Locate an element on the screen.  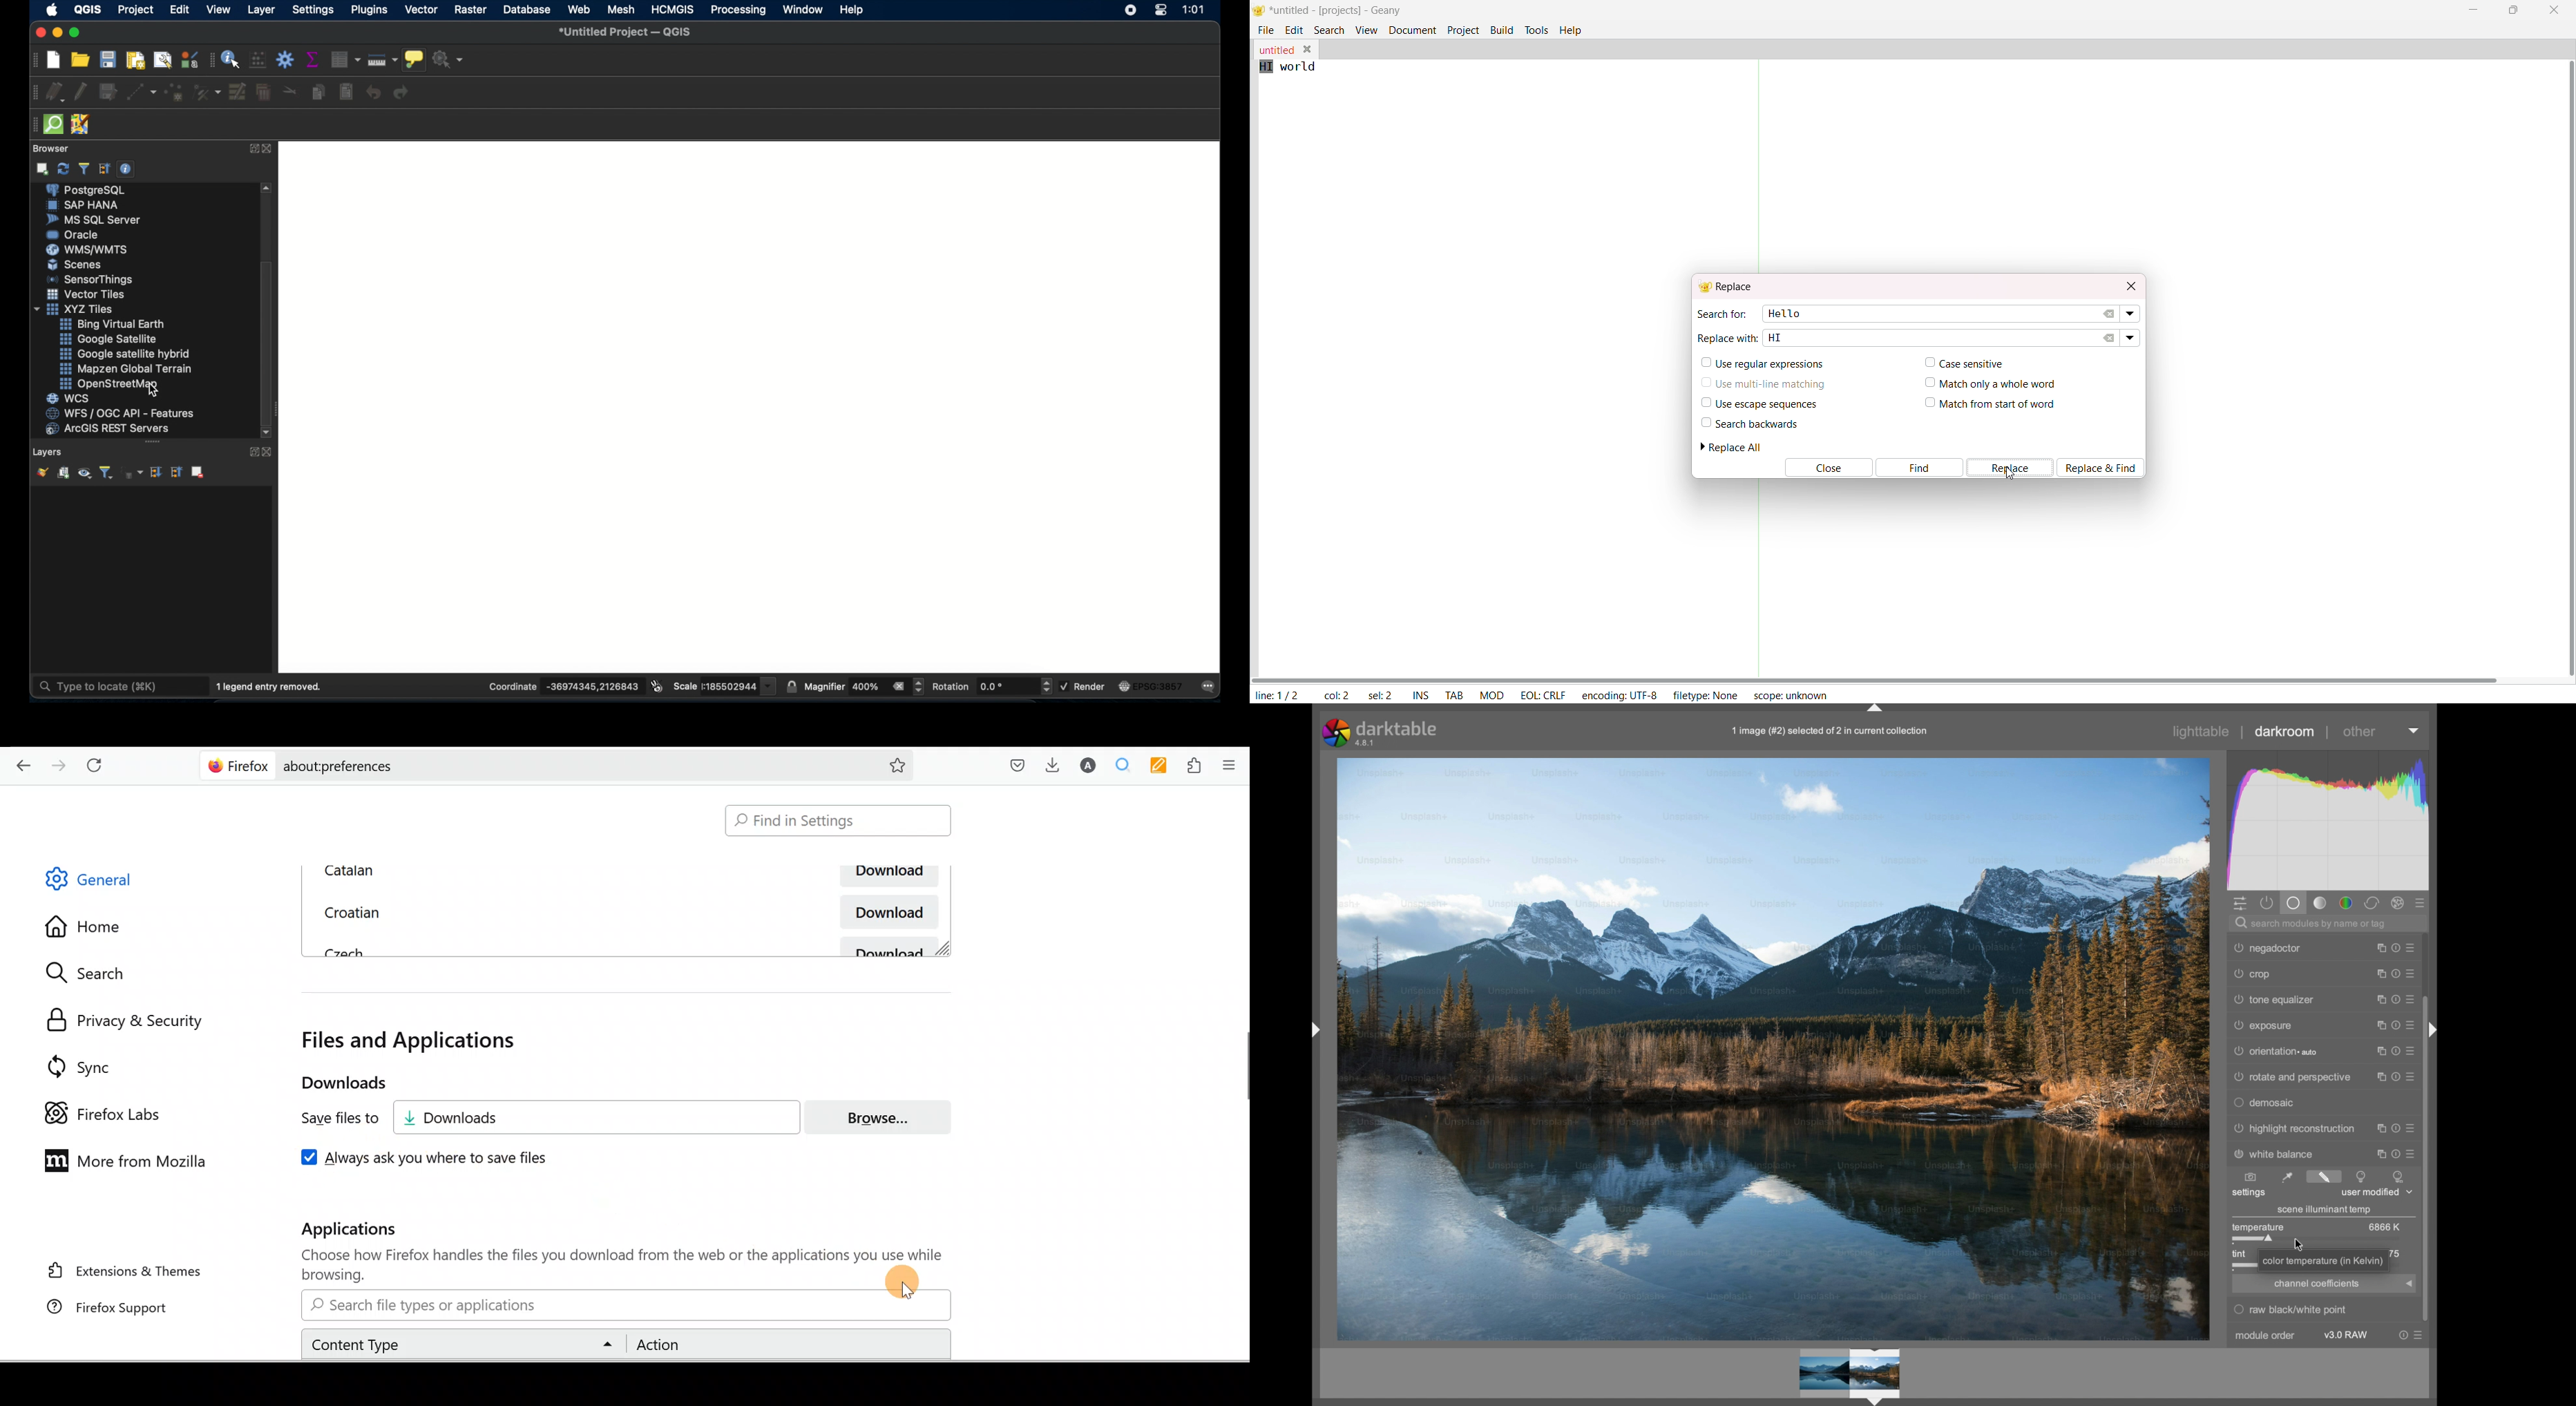
ins is located at coordinates (1421, 696).